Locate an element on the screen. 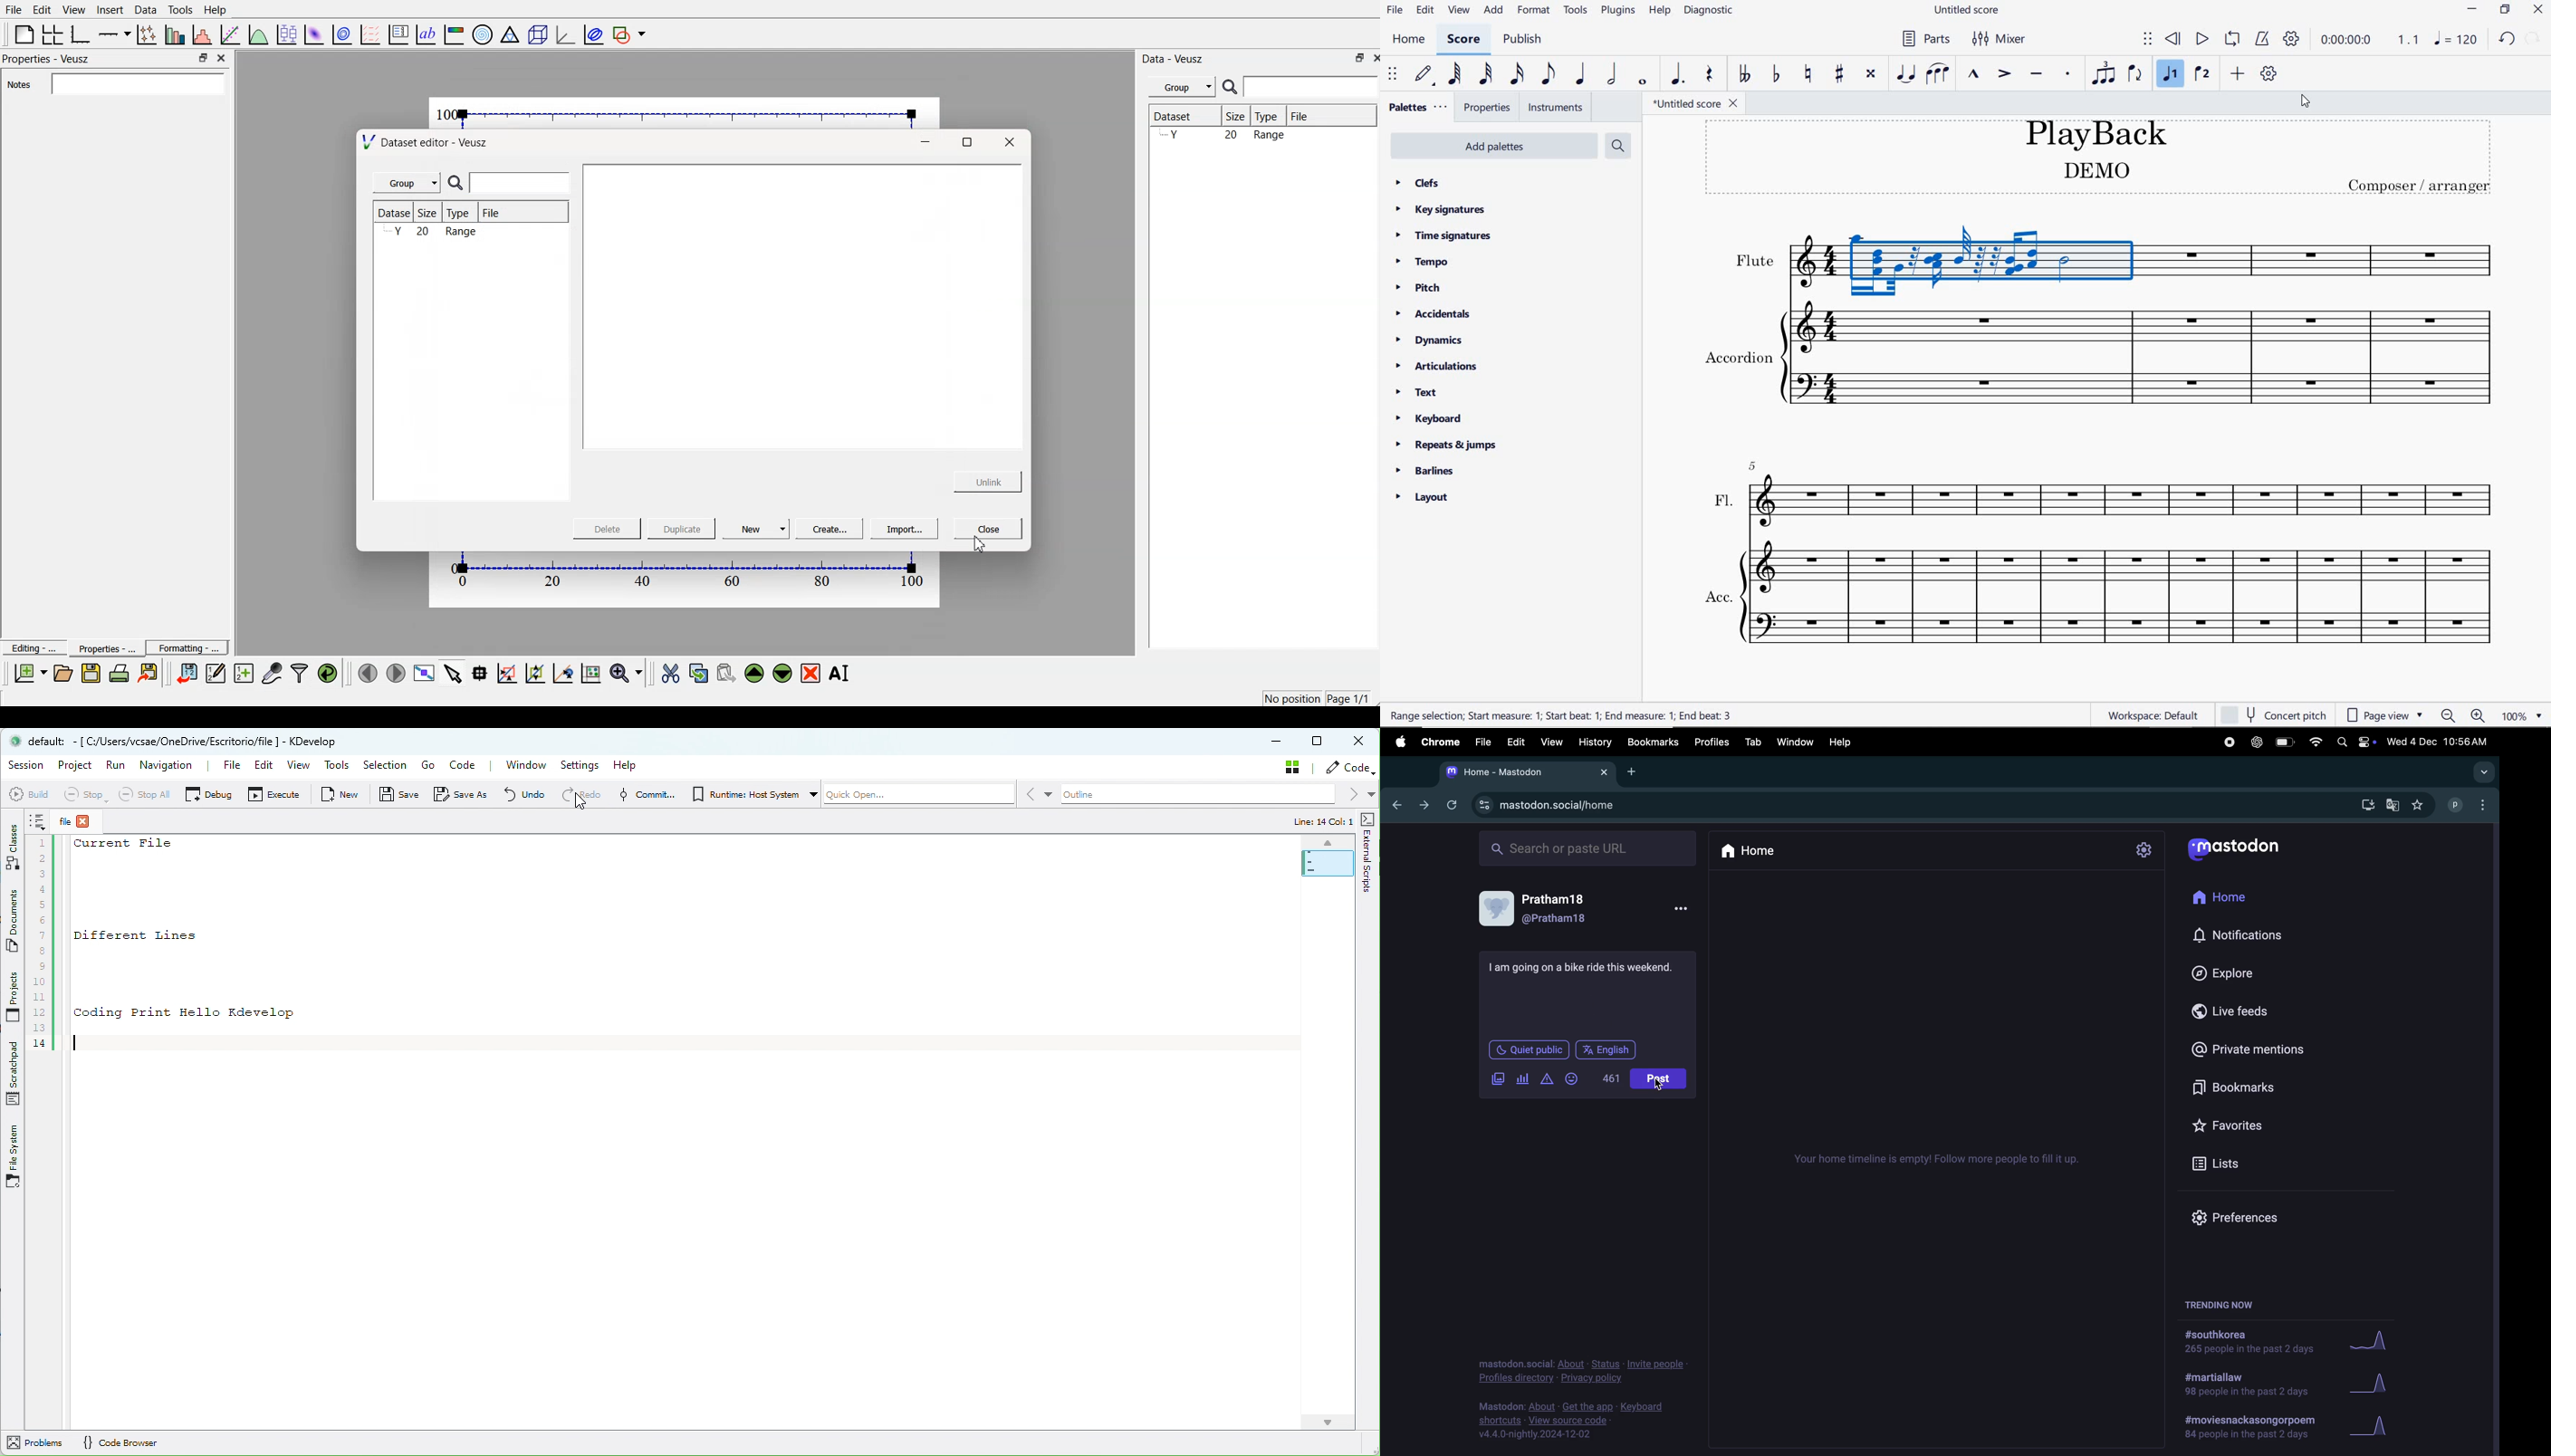 The height and width of the screenshot is (1456, 2576). toggle flat is located at coordinates (1775, 74).